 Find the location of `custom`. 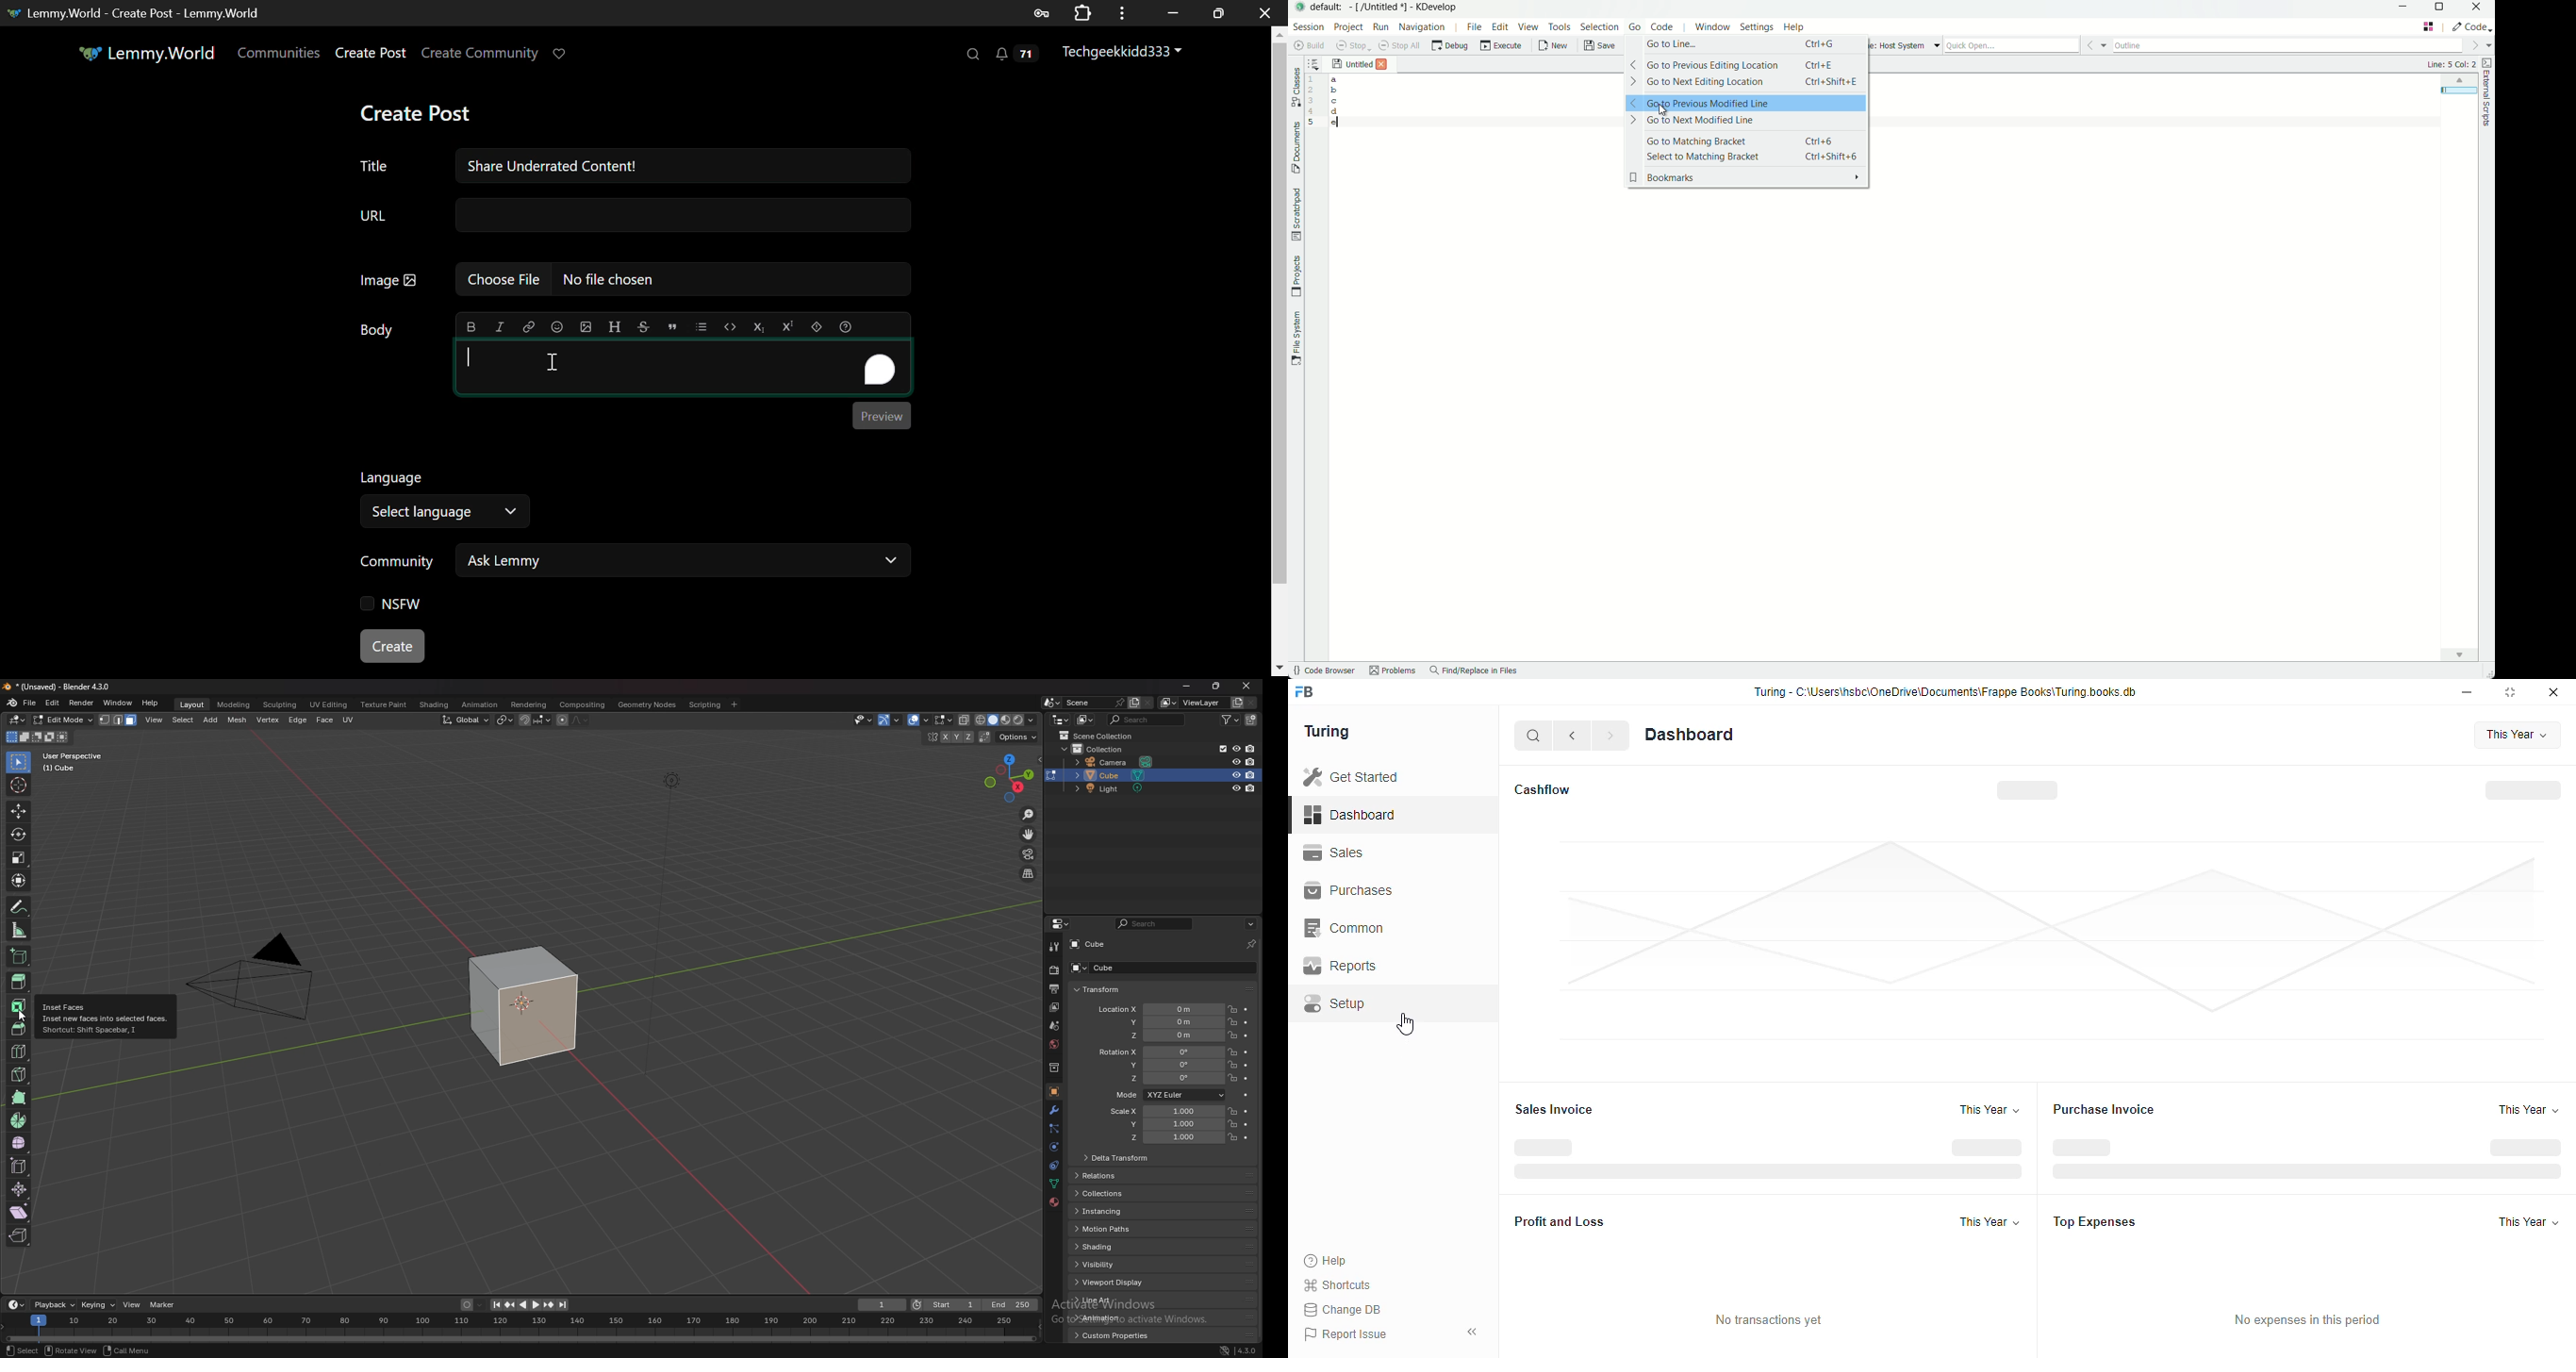

custom is located at coordinates (1108, 1338).